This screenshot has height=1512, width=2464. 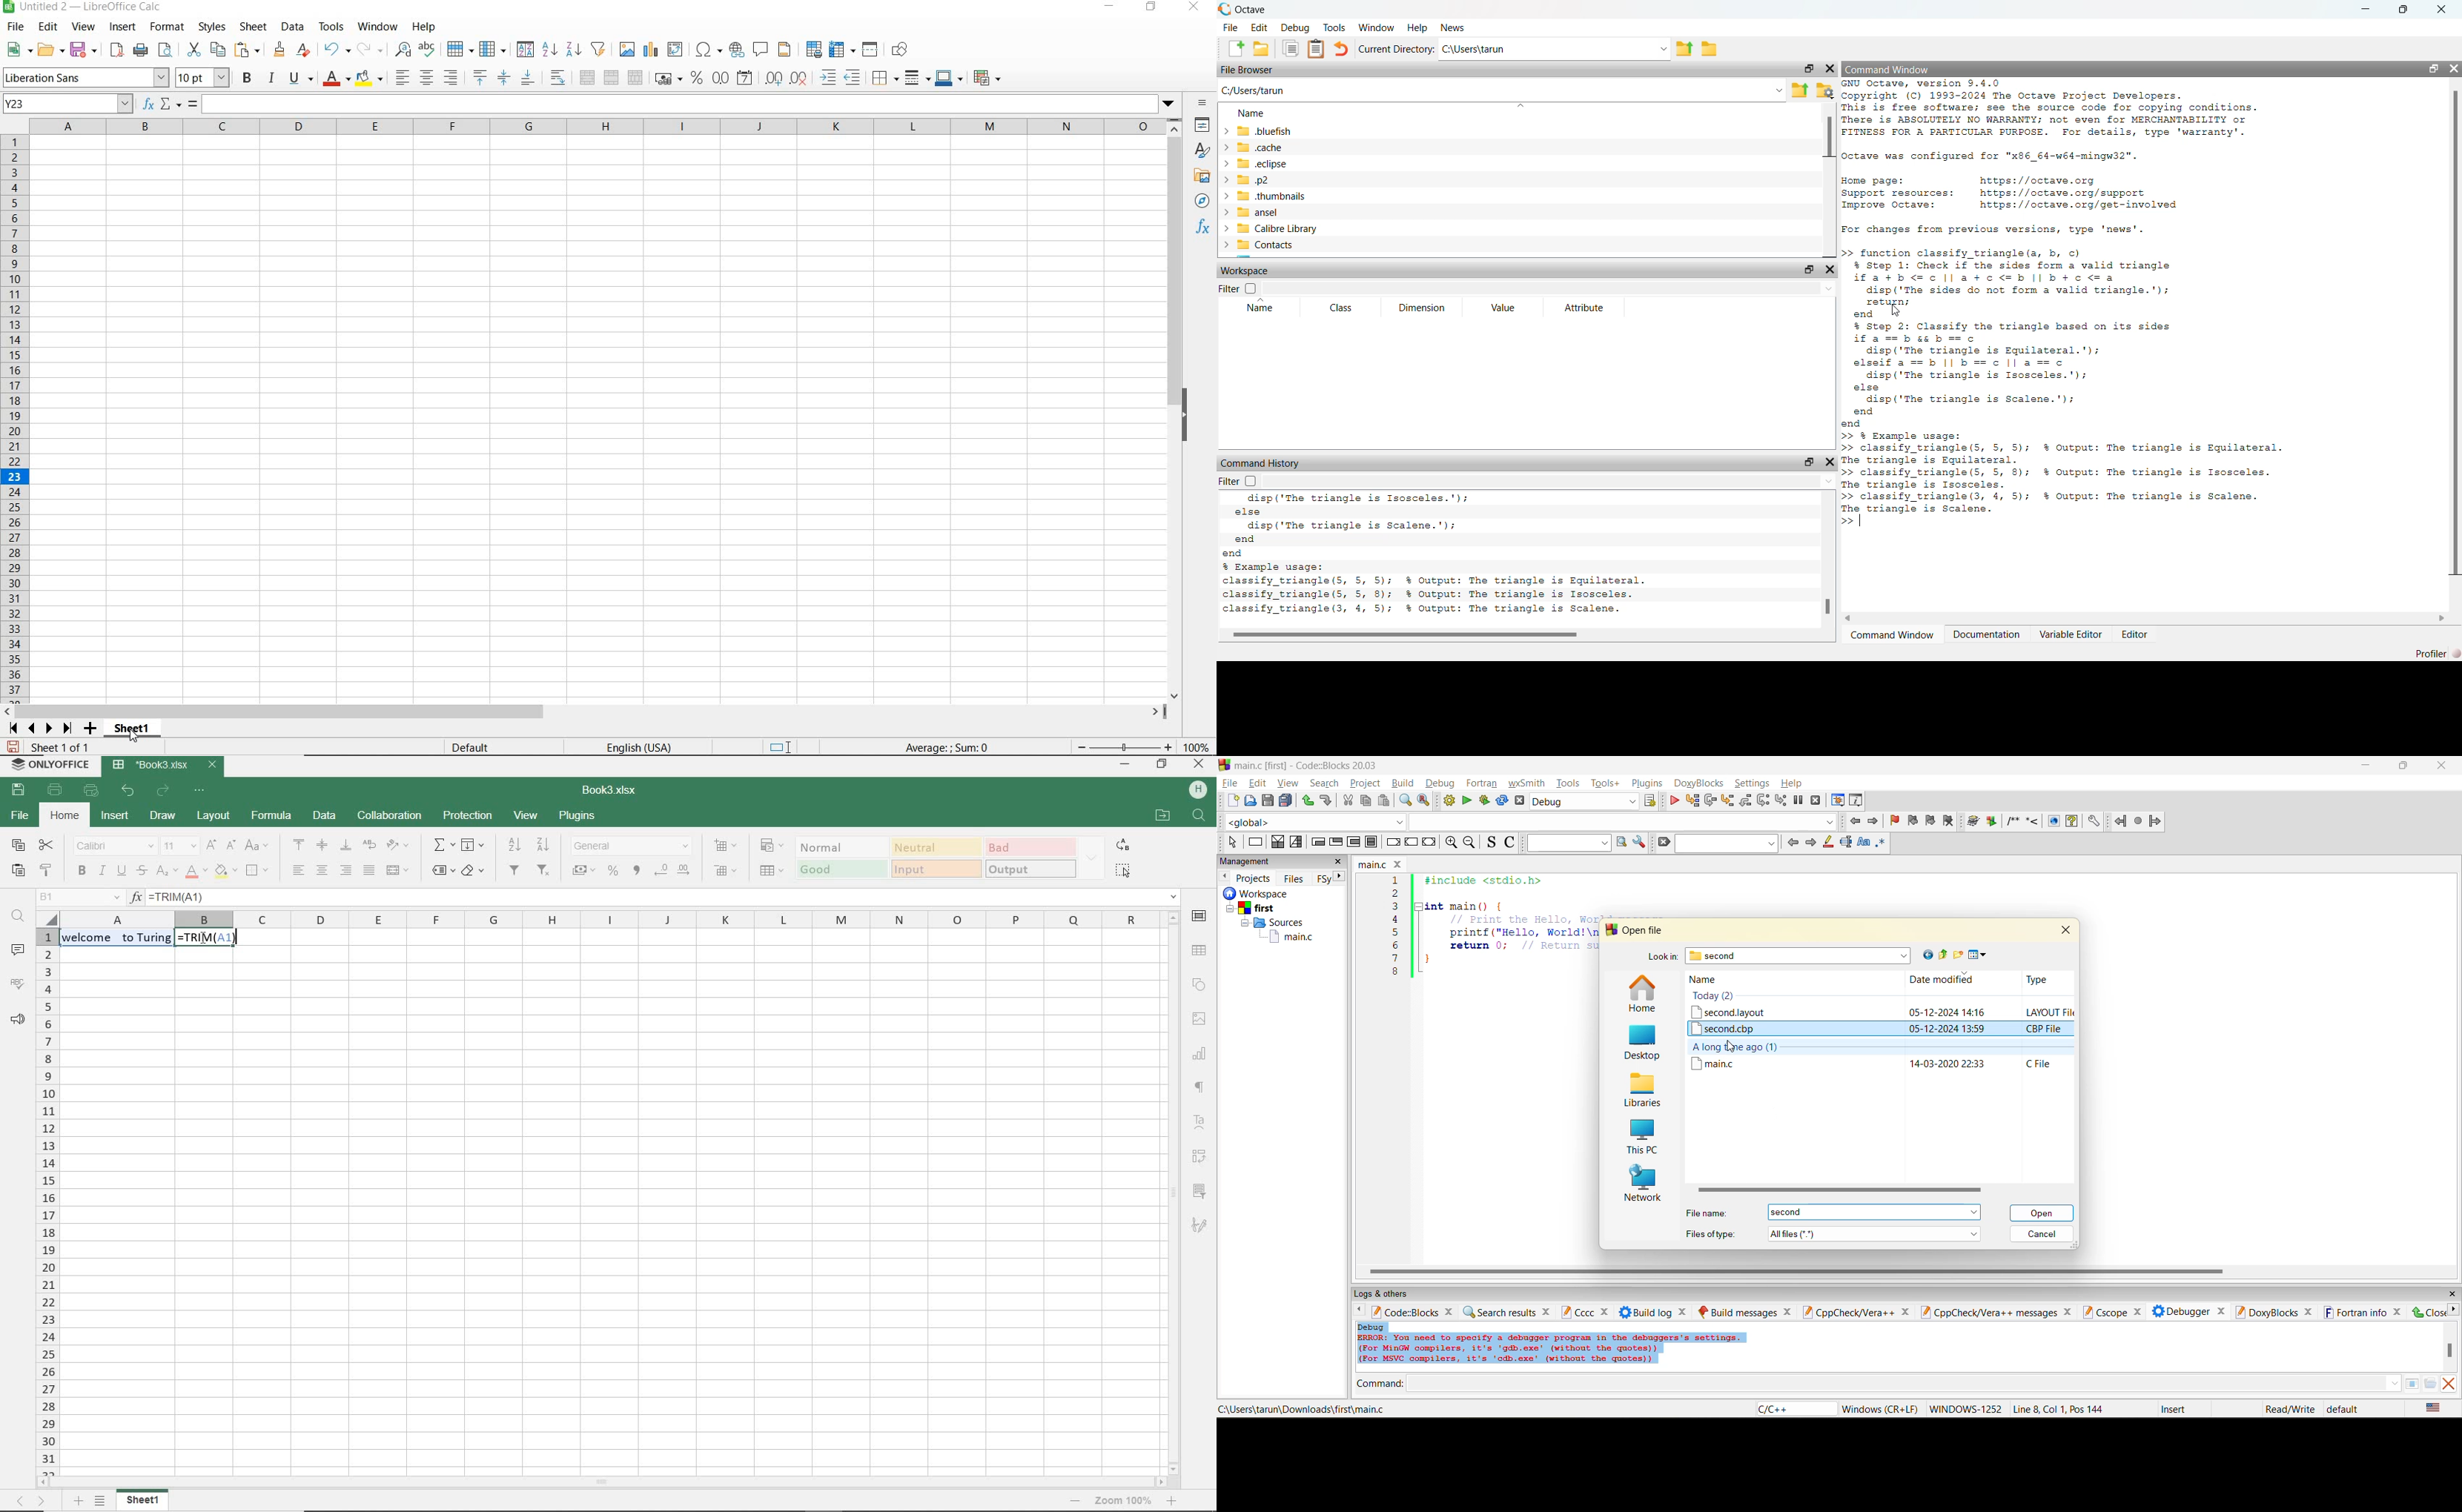 I want to click on layout, so click(x=215, y=817).